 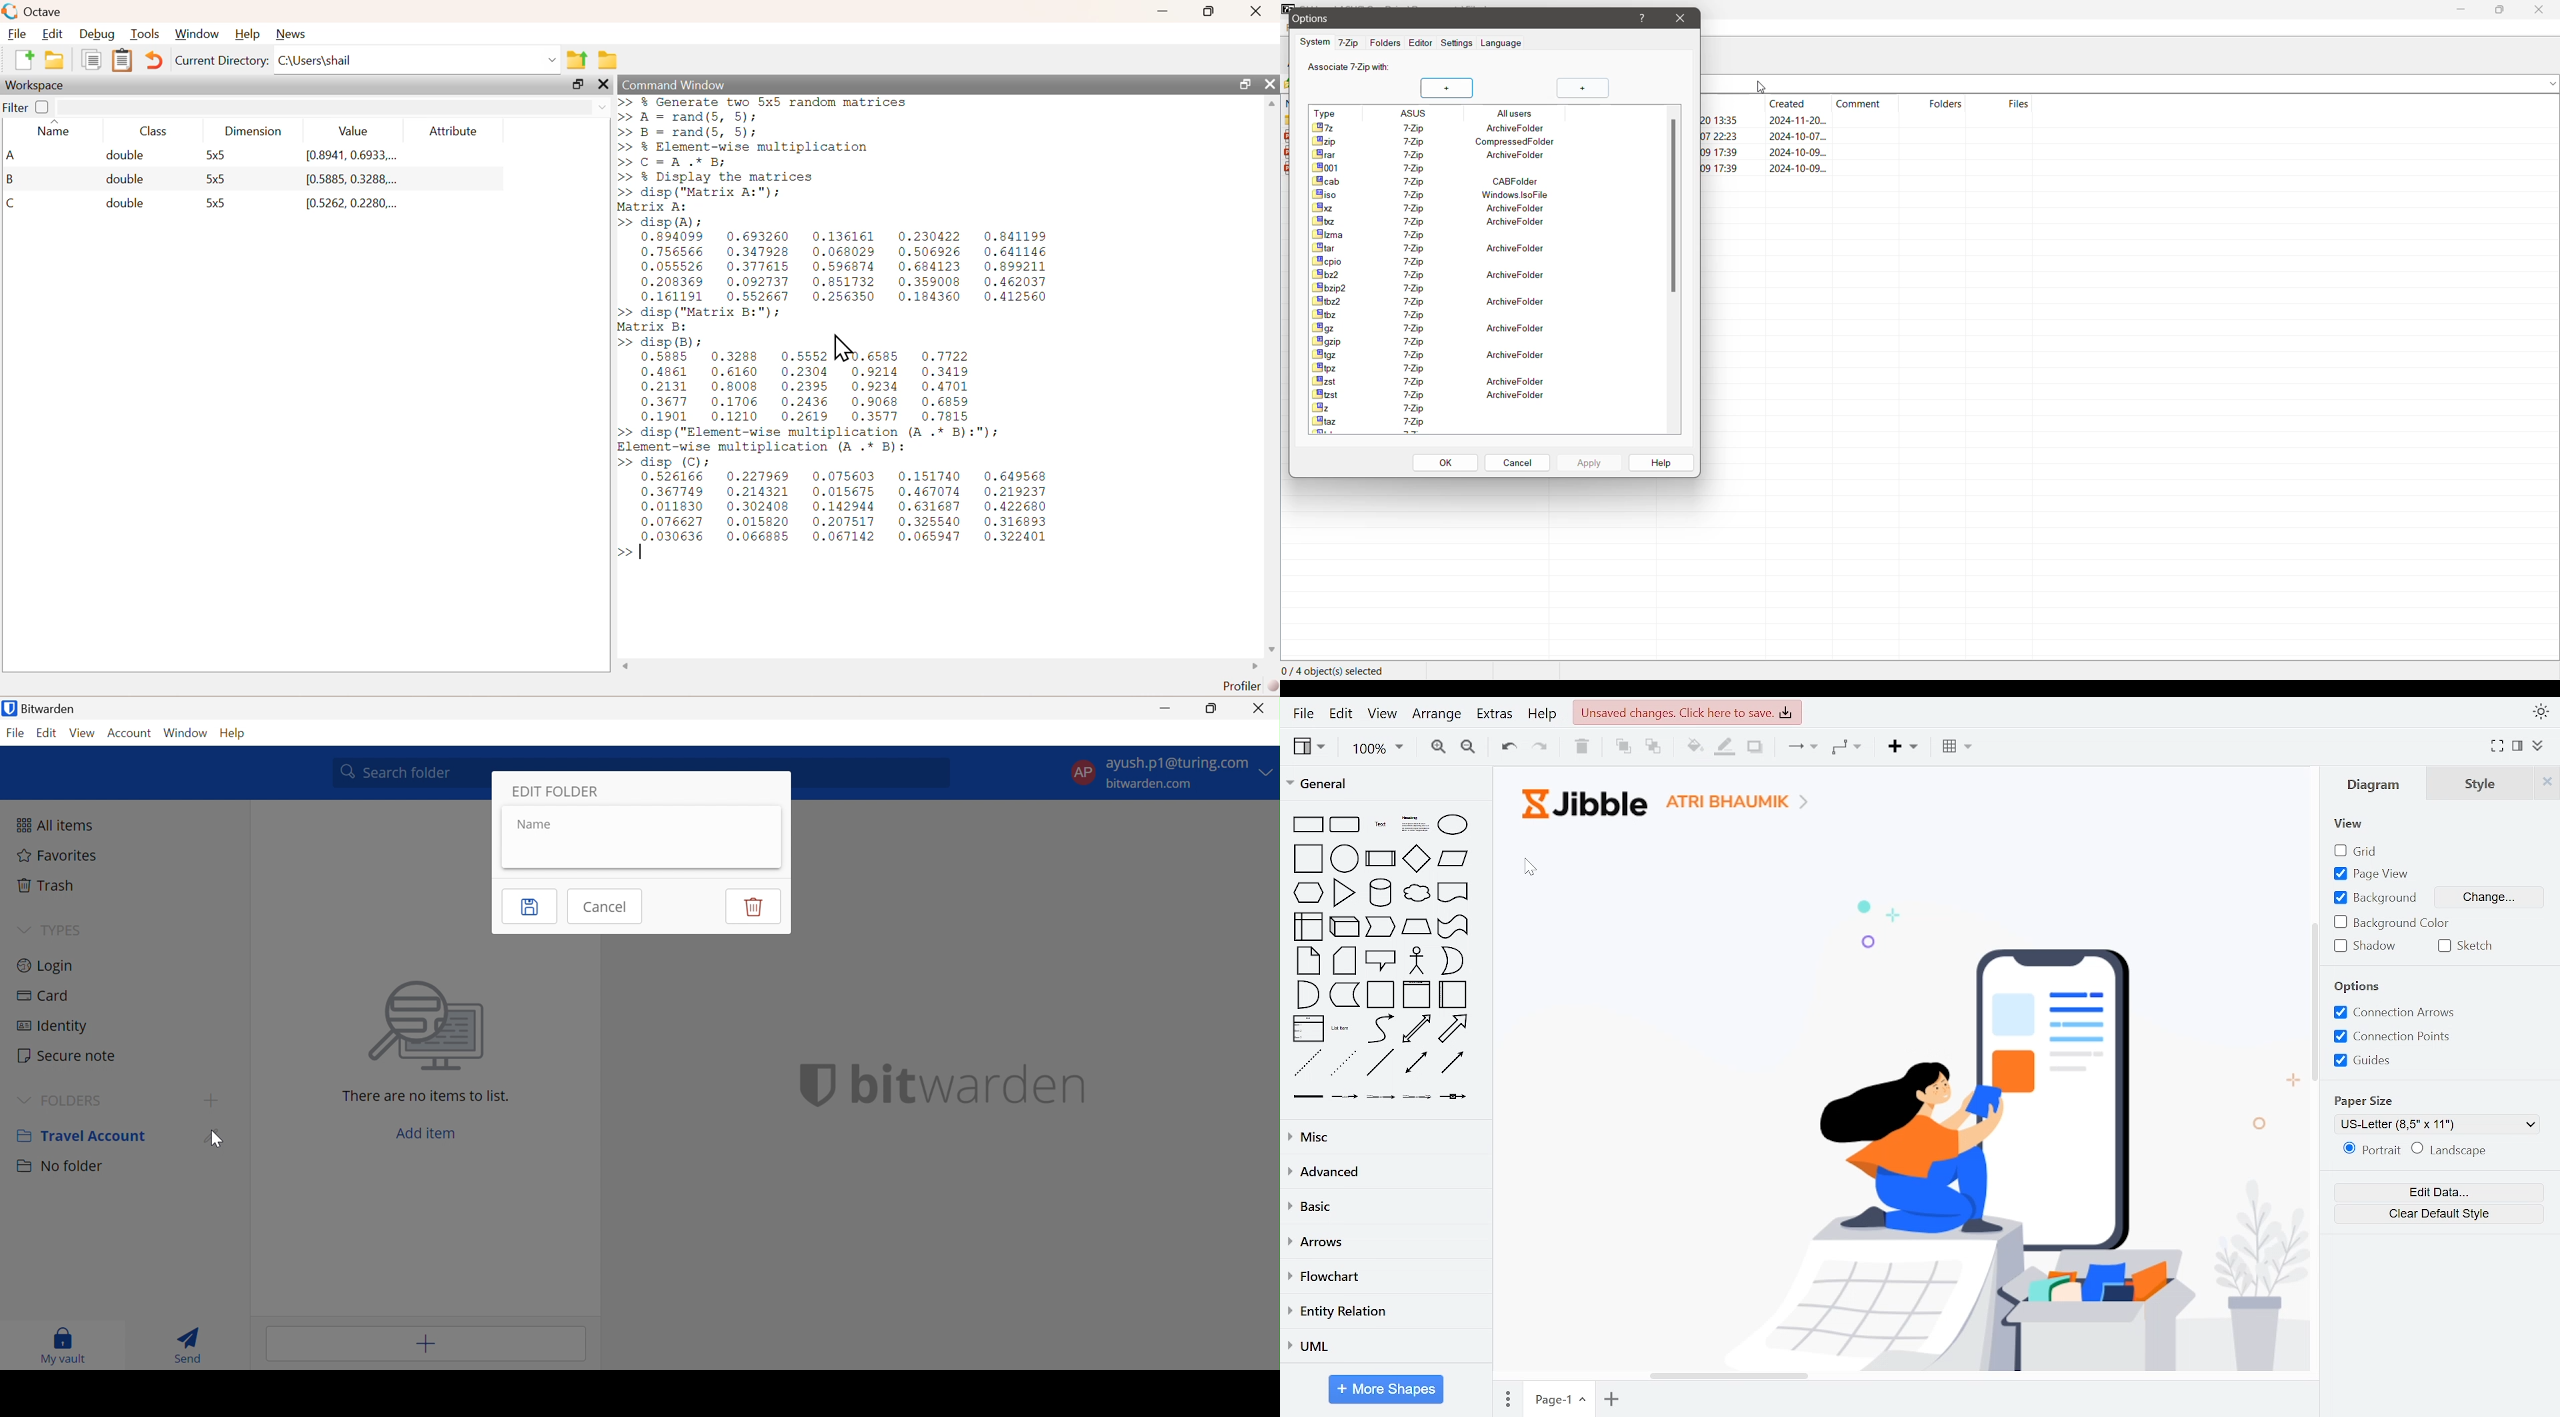 What do you see at coordinates (1518, 461) in the screenshot?
I see `Cancel` at bounding box center [1518, 461].